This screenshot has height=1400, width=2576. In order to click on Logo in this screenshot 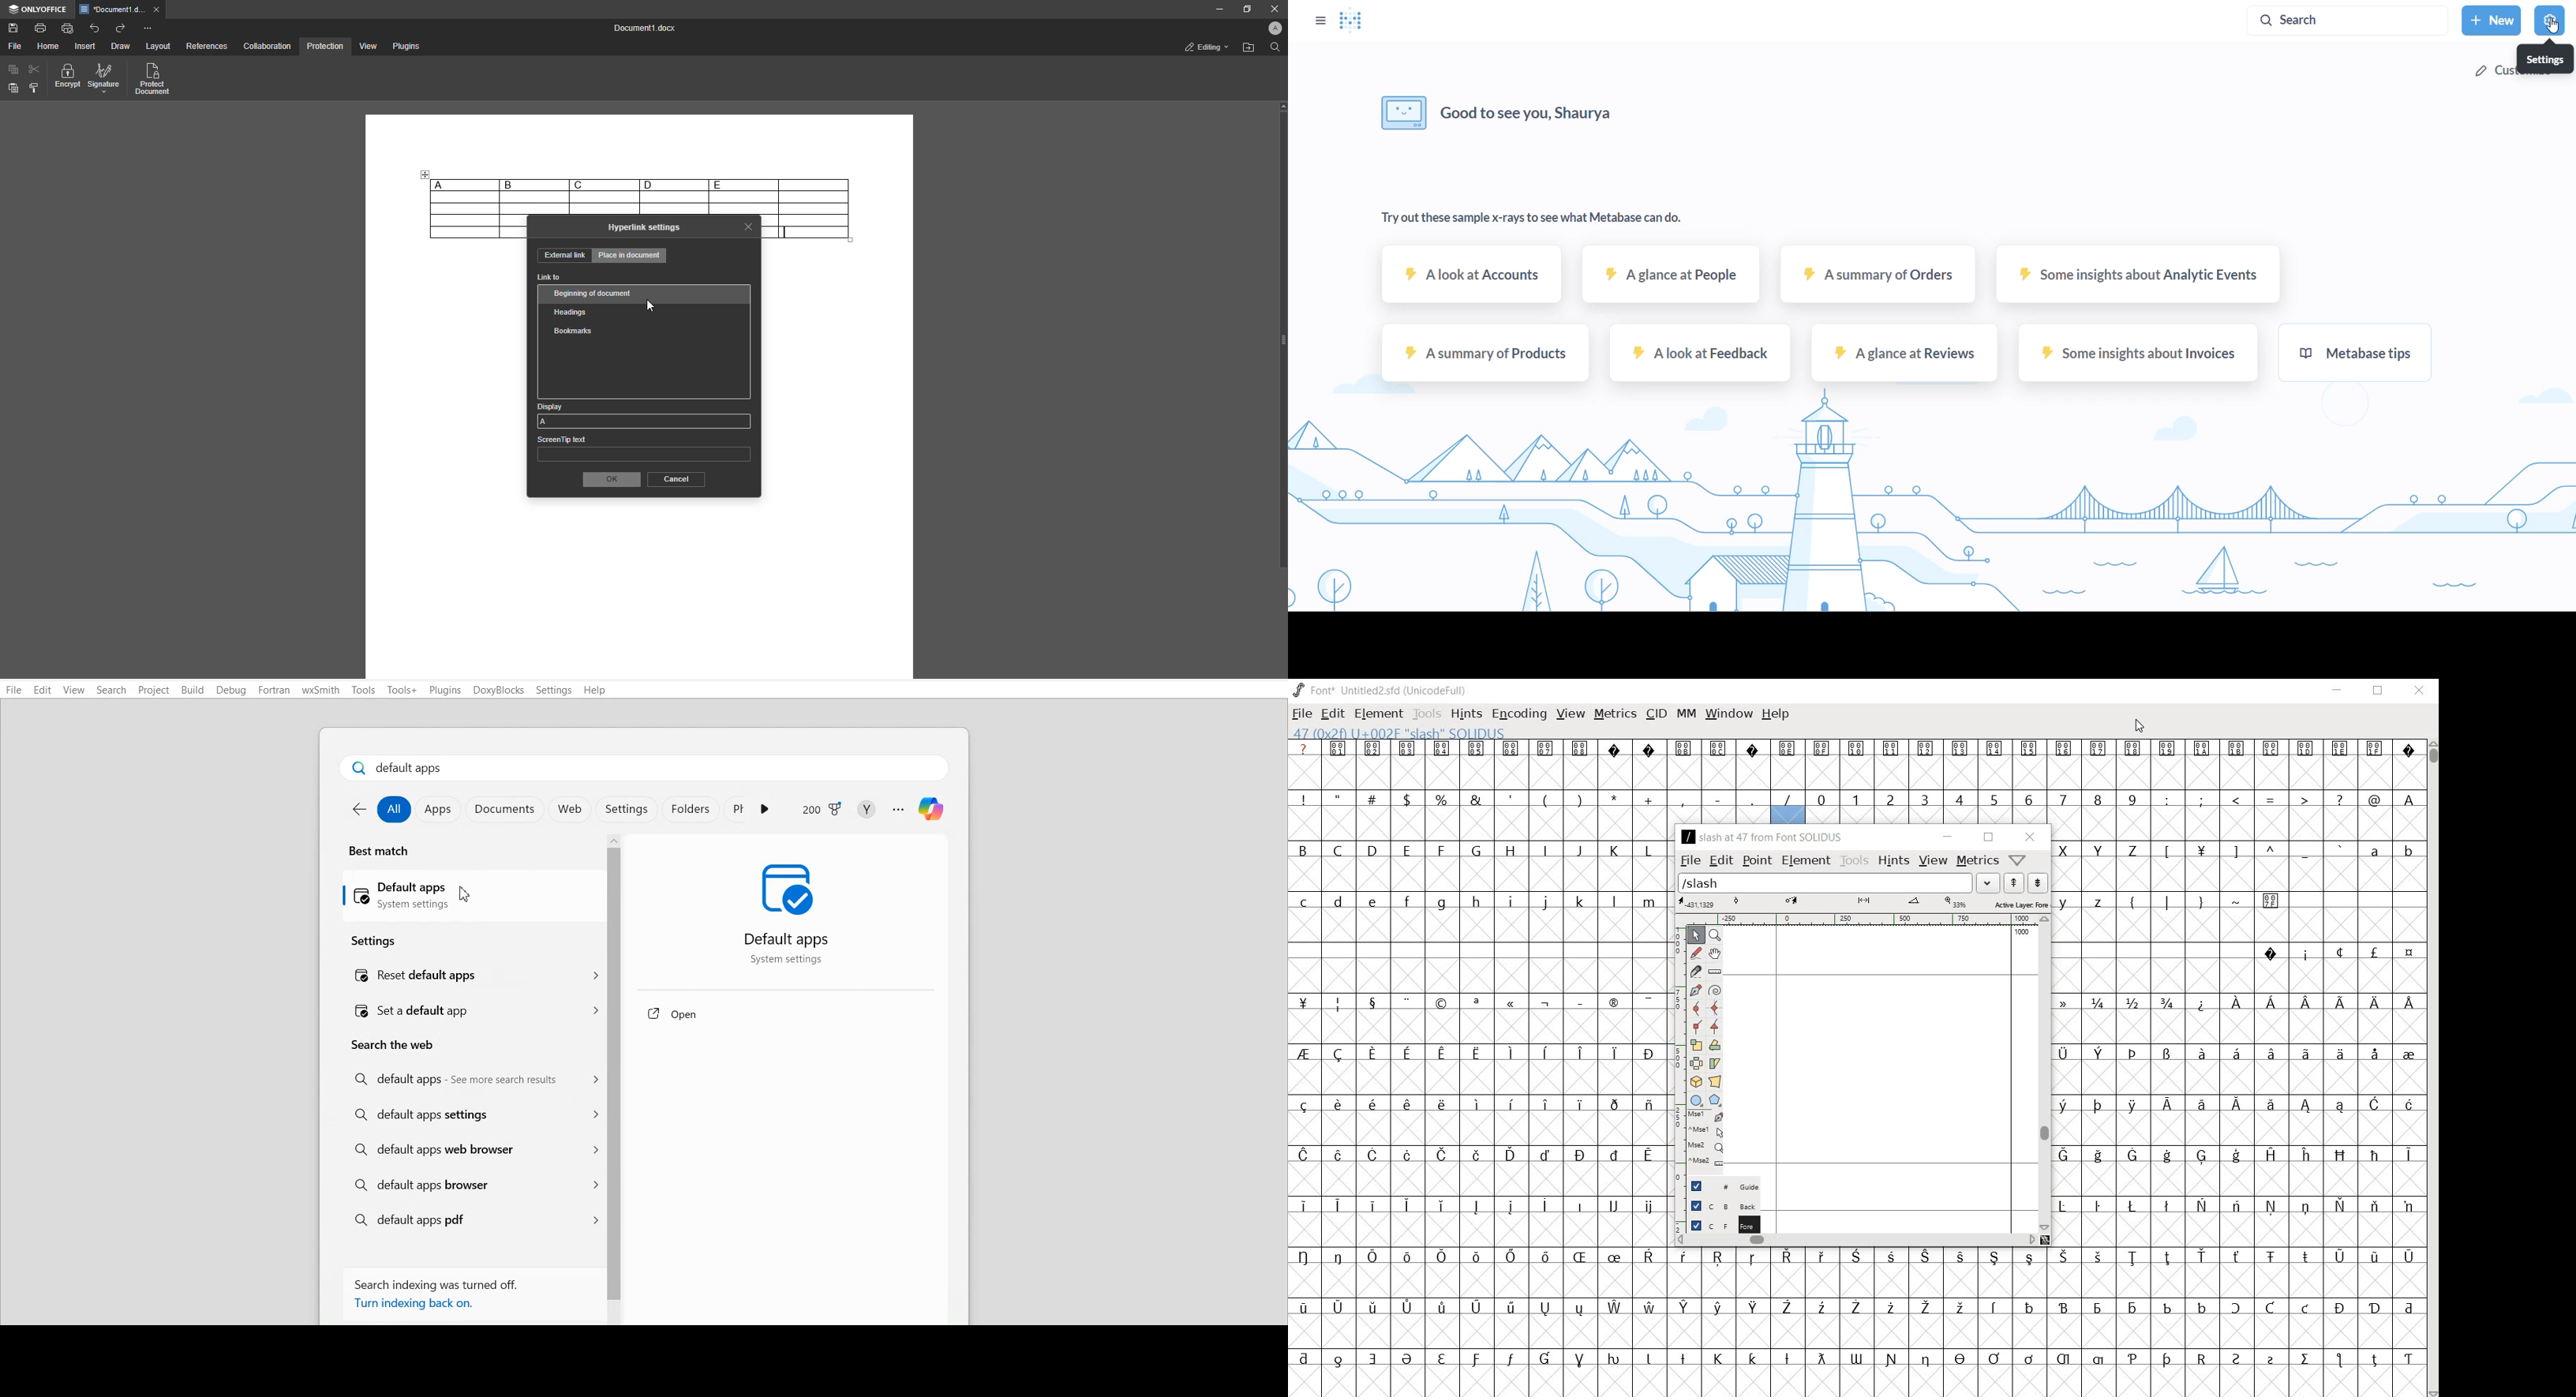, I will do `click(787, 911)`.